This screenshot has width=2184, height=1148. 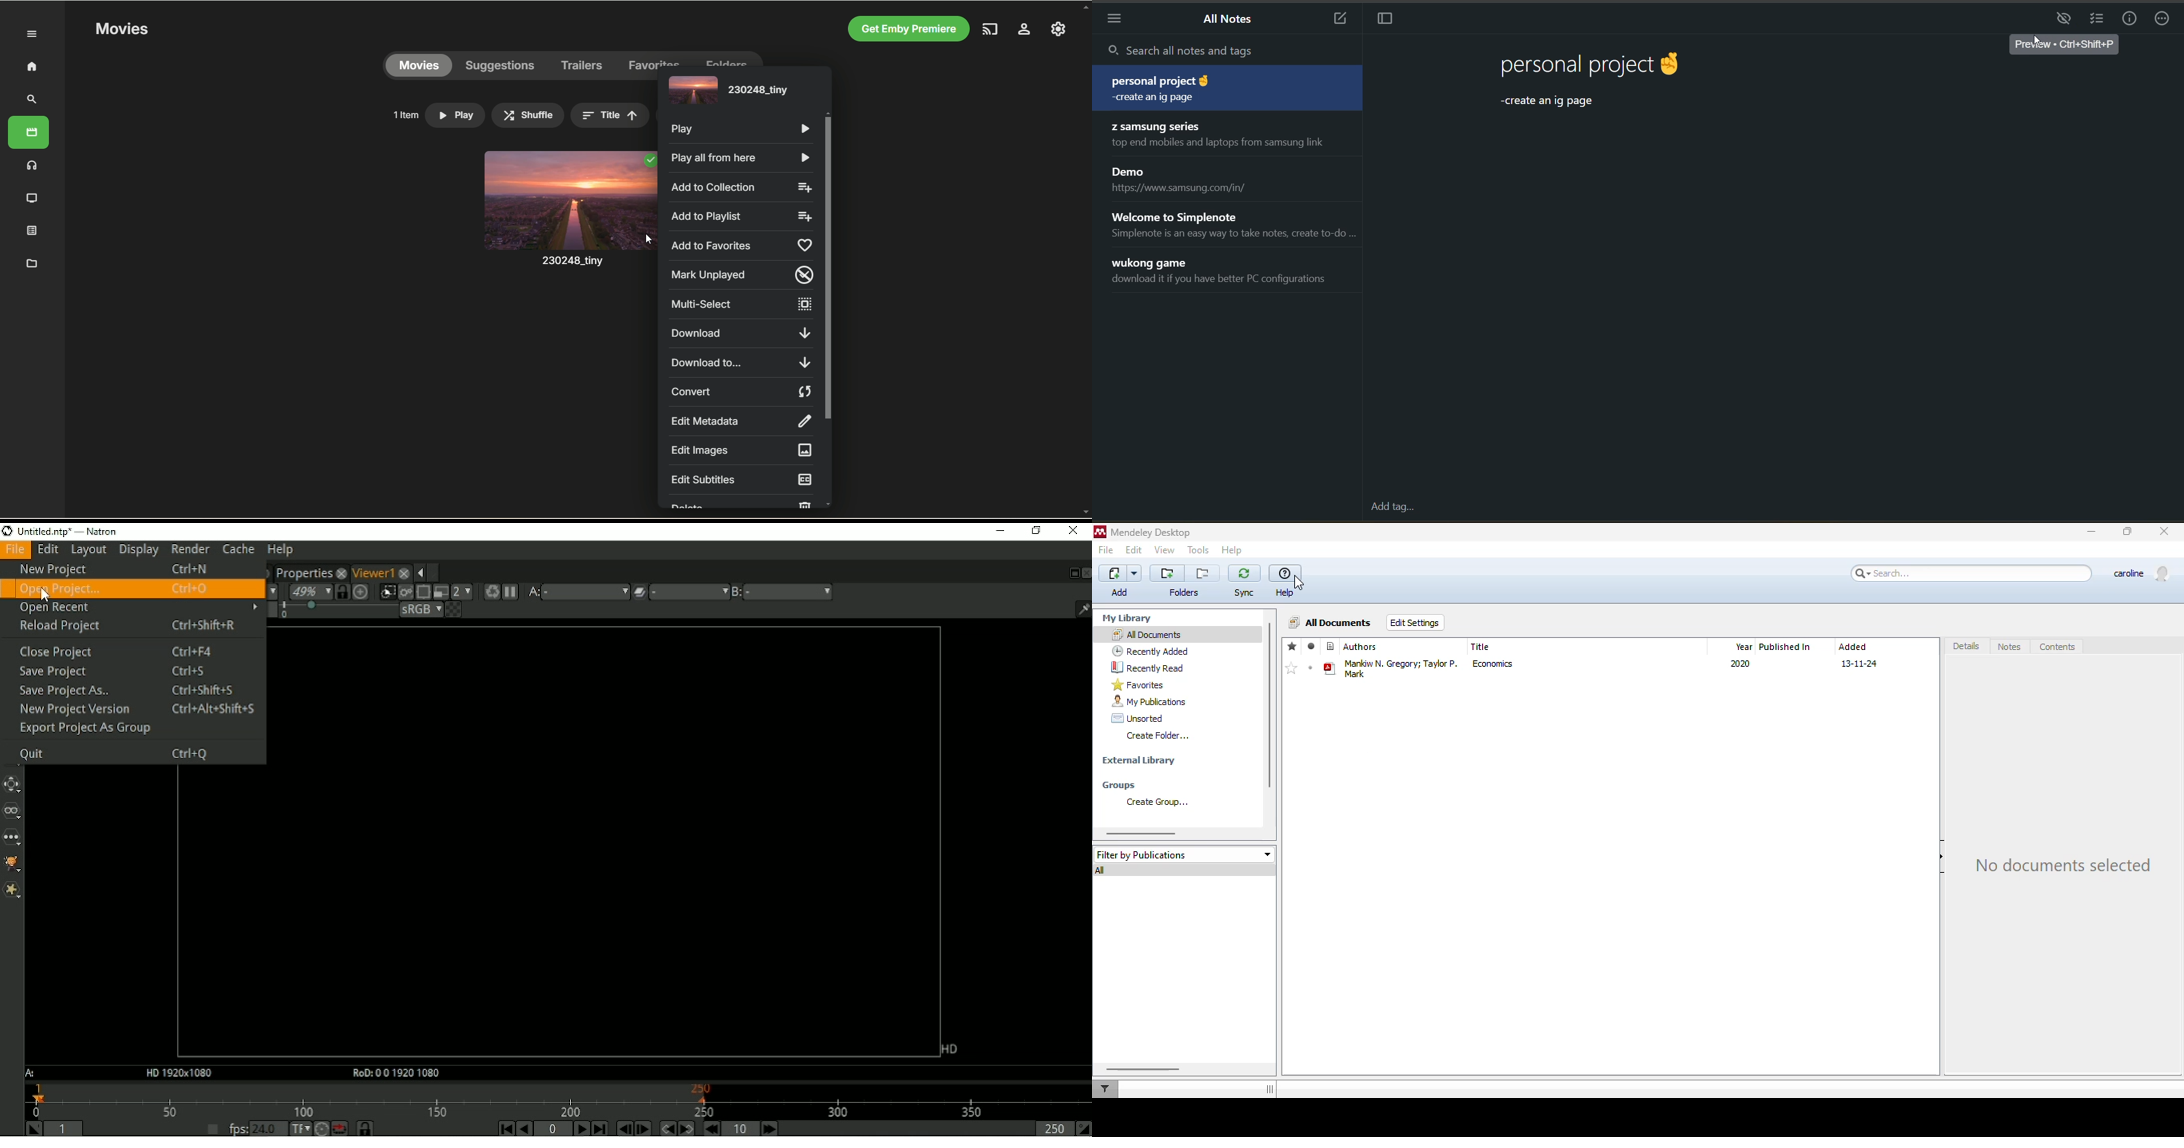 What do you see at coordinates (1112, 20) in the screenshot?
I see `menu` at bounding box center [1112, 20].